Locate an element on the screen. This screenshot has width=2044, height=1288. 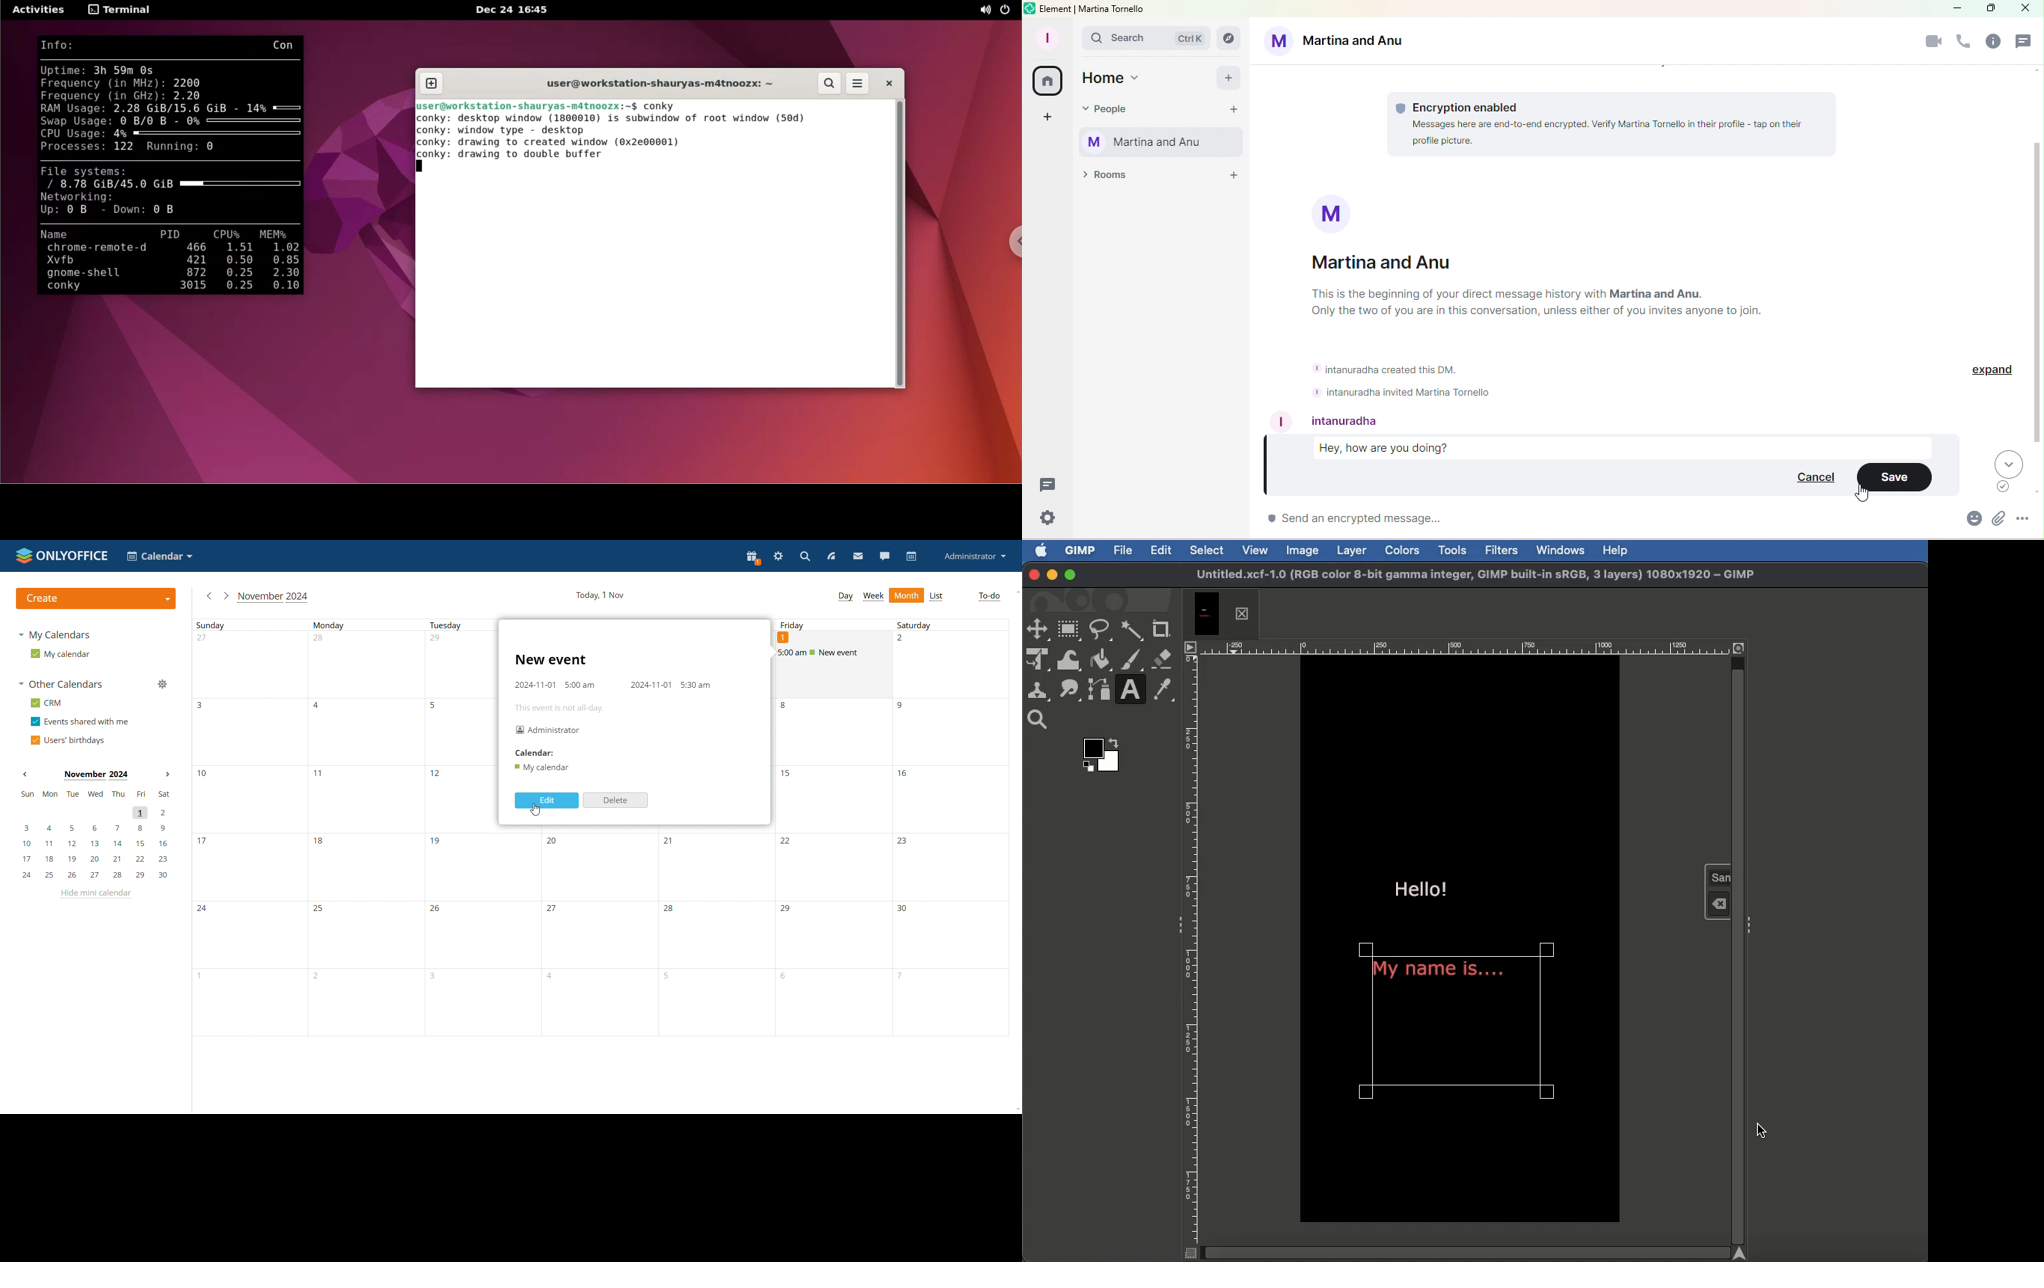
crm is located at coordinates (49, 704).